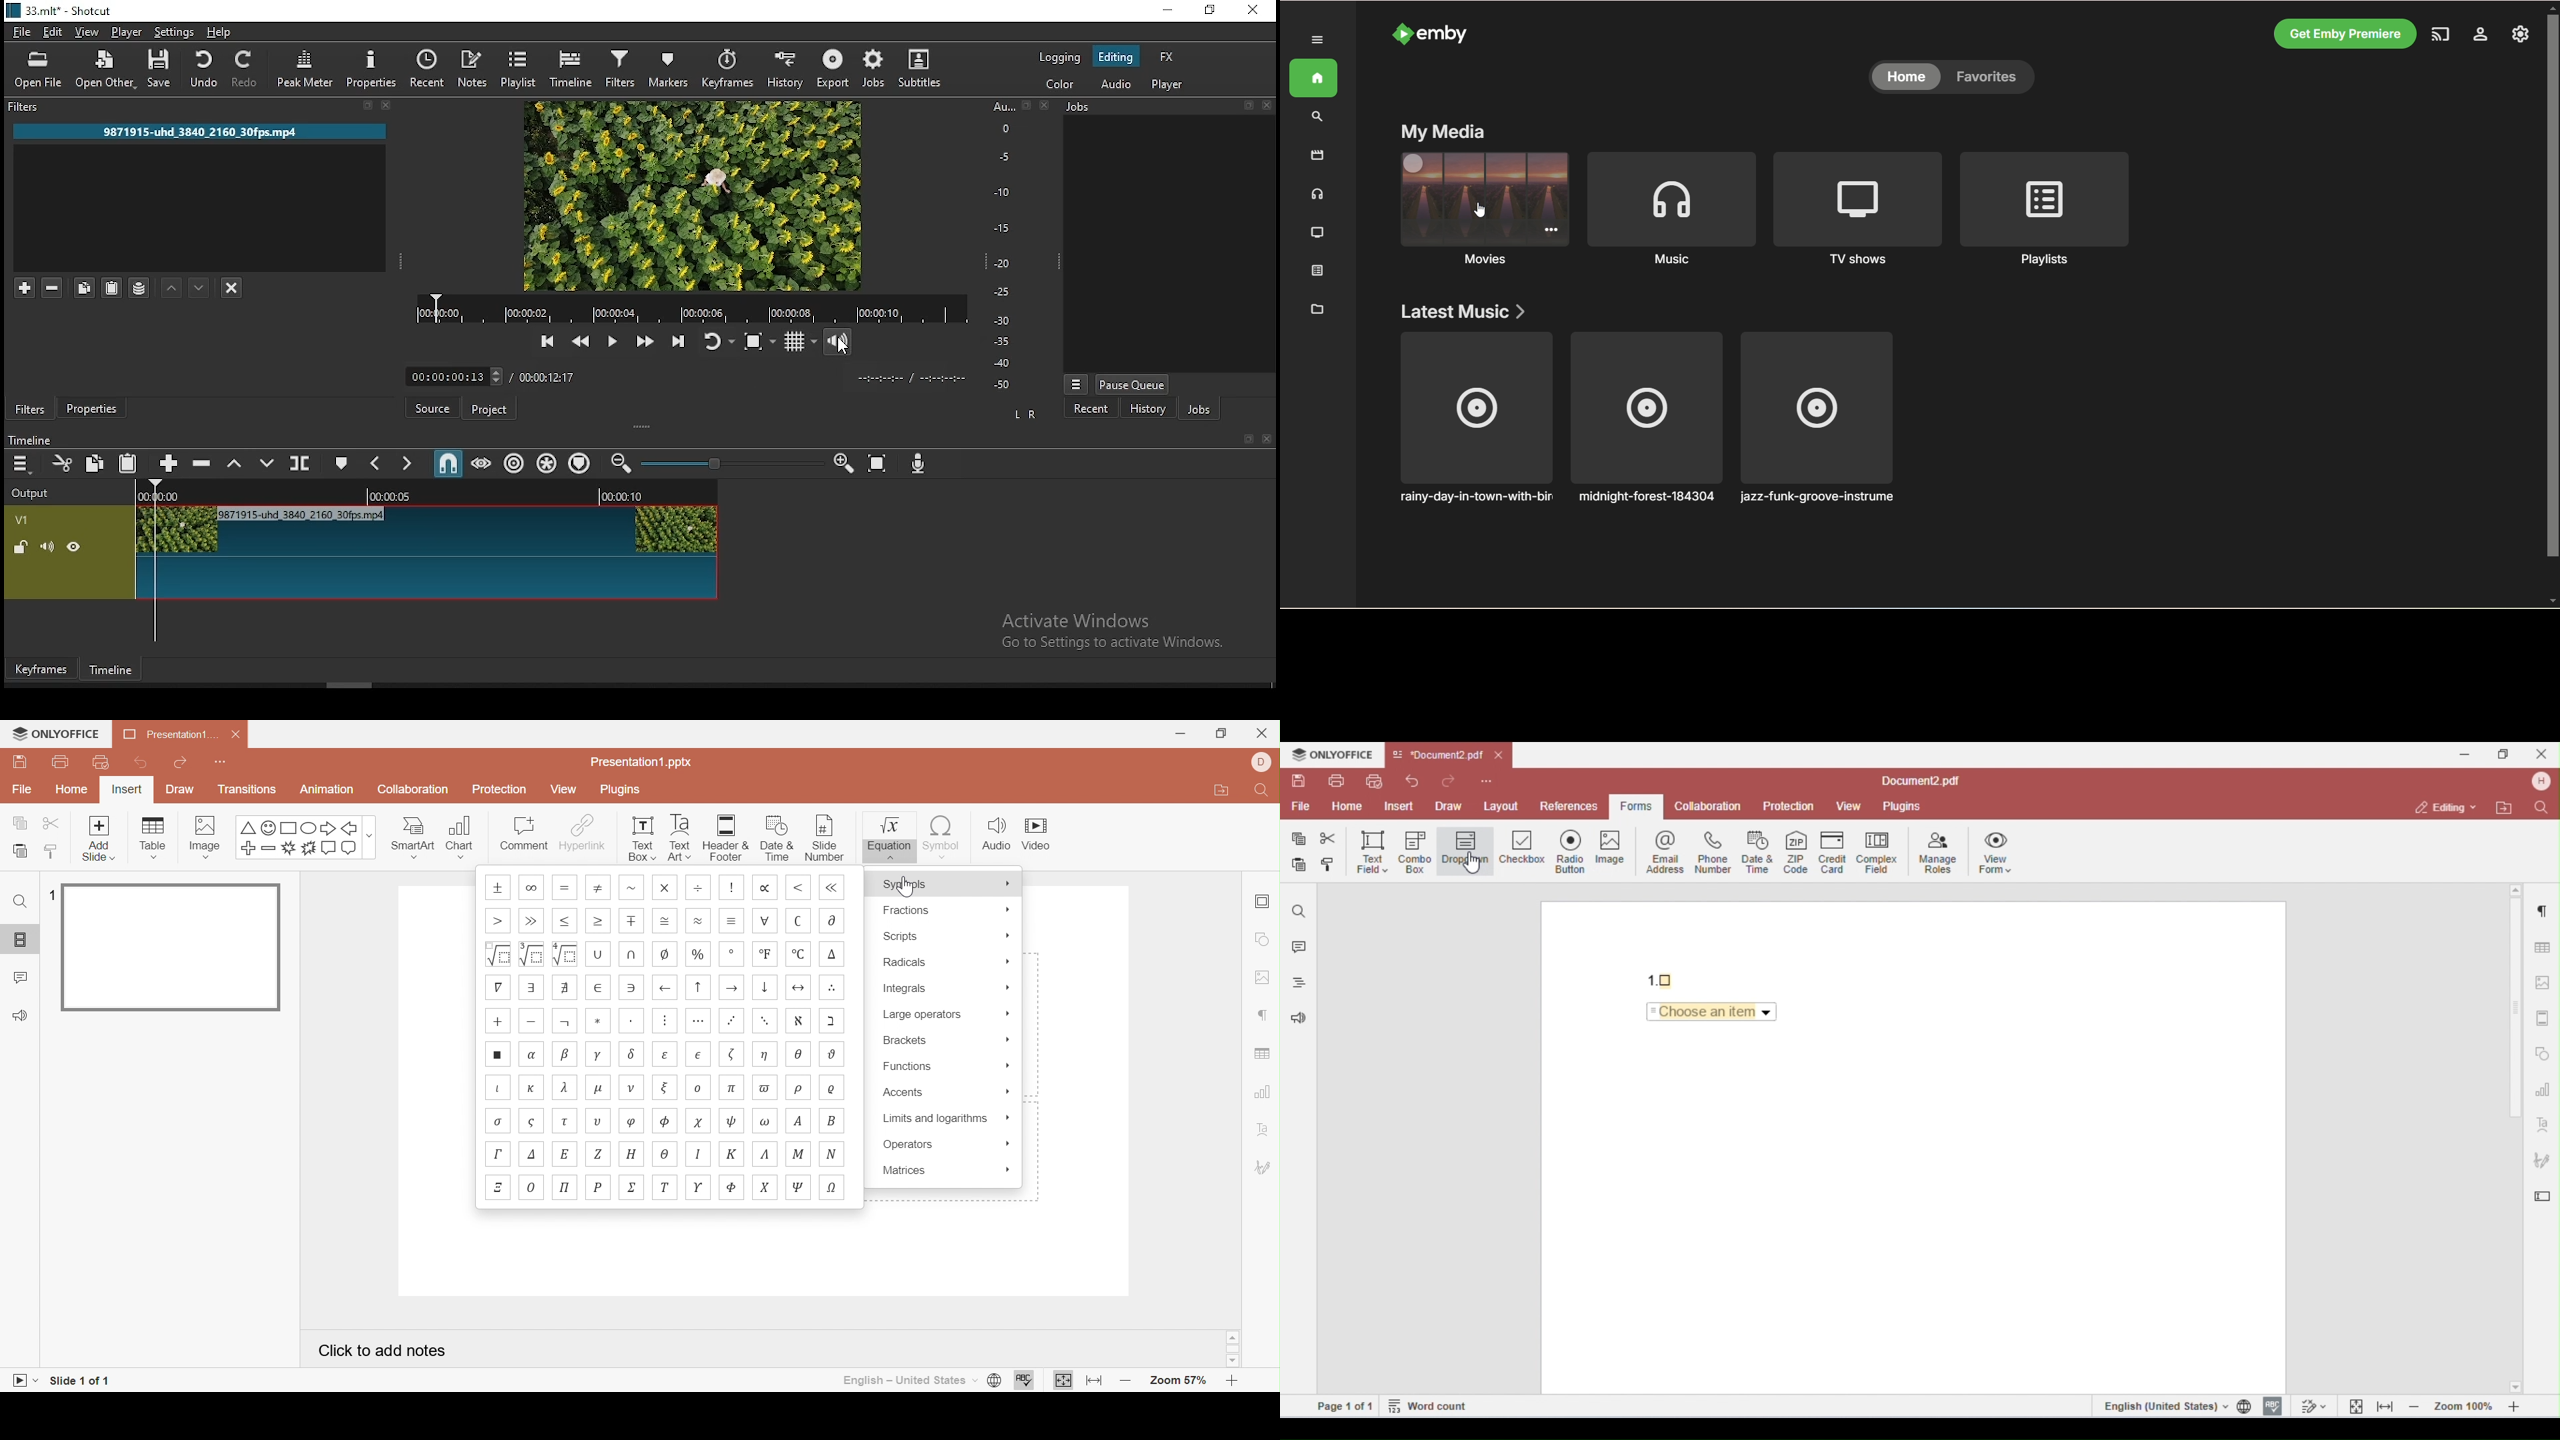  Describe the element at coordinates (1116, 81) in the screenshot. I see `audio` at that location.